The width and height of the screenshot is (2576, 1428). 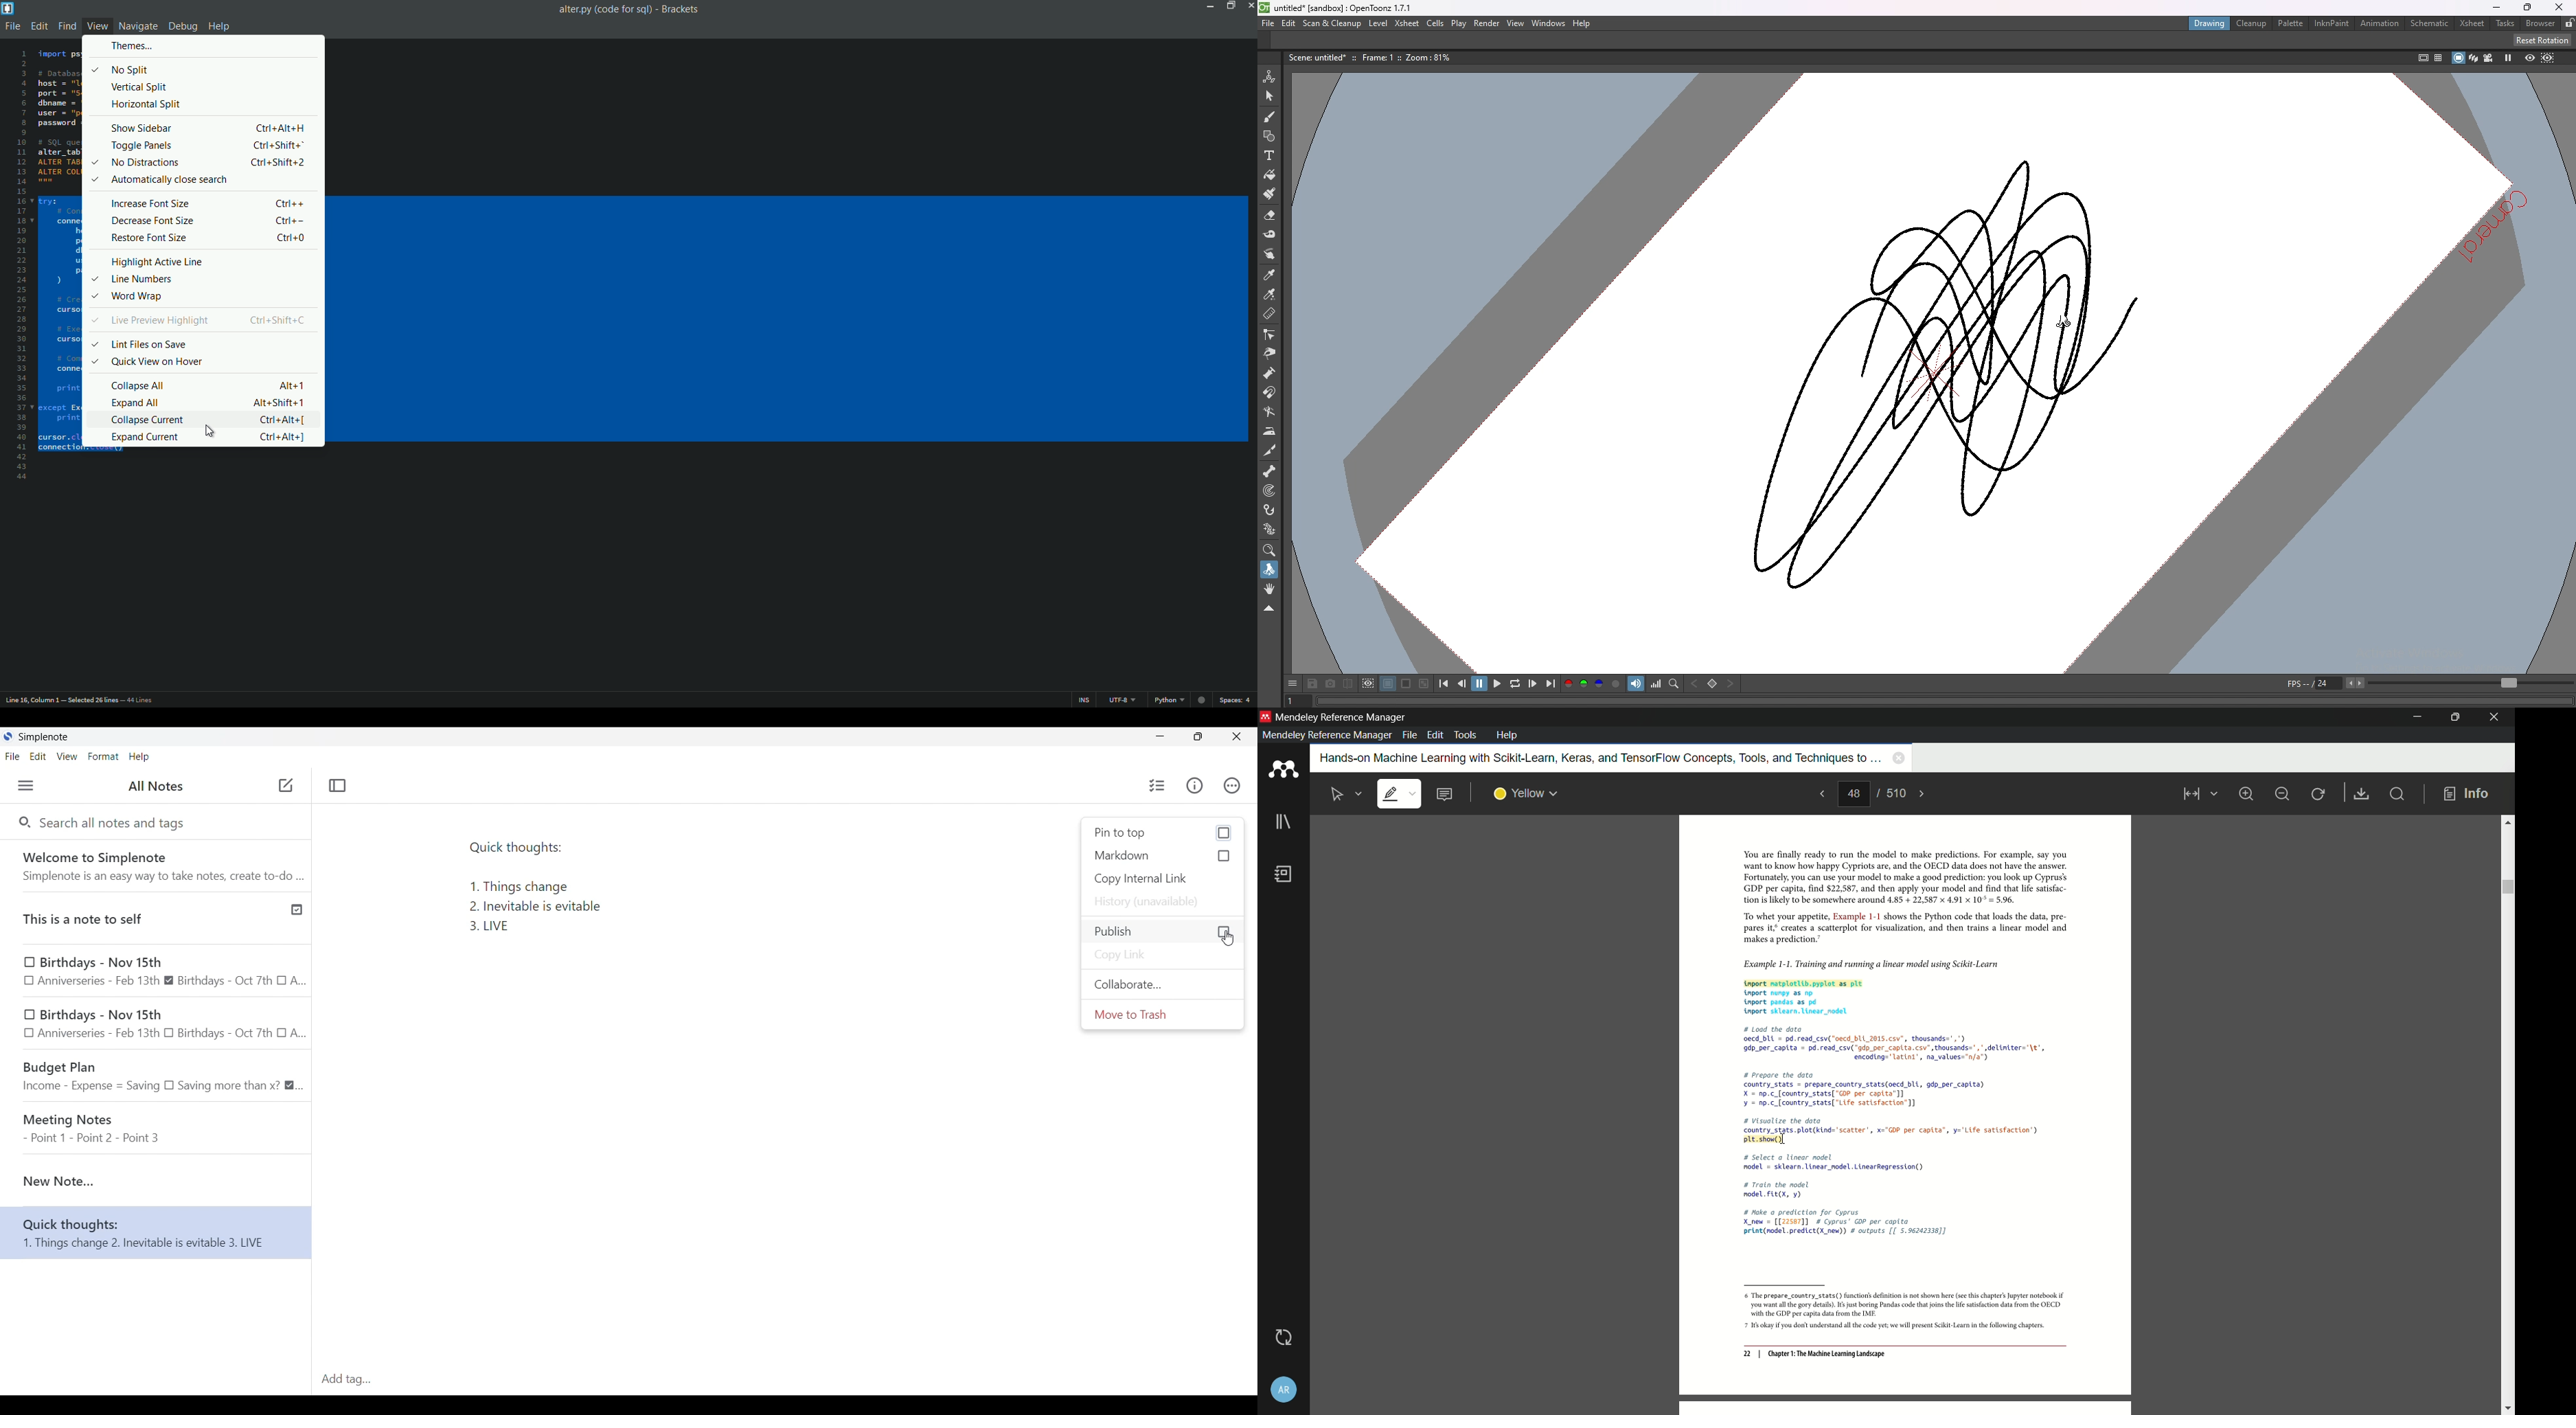 I want to click on Edit menu, so click(x=38, y=756).